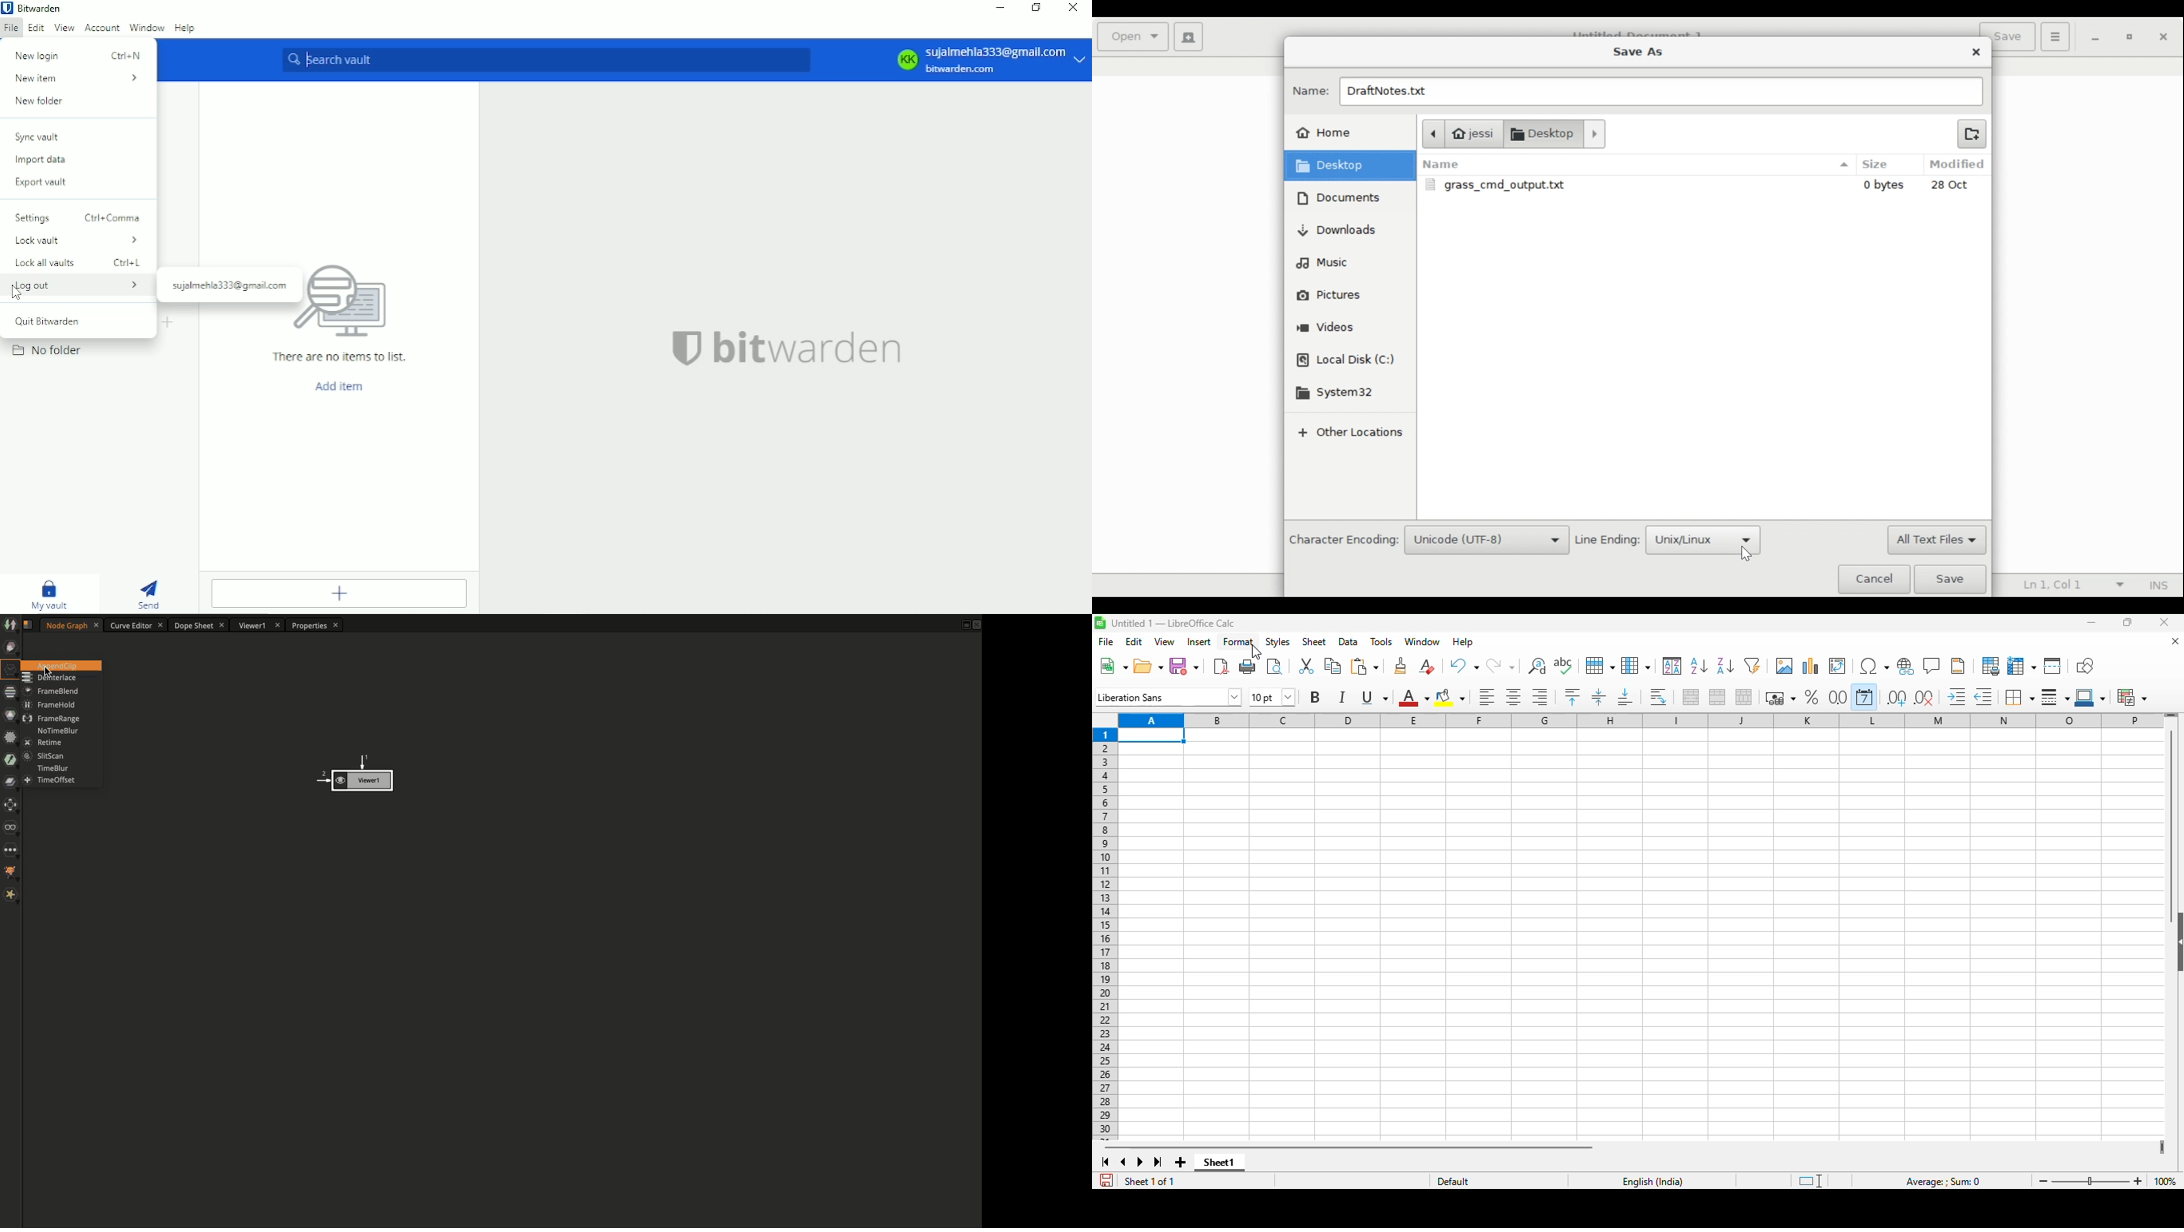 The image size is (2184, 1232). What do you see at coordinates (1257, 652) in the screenshot?
I see `cursor` at bounding box center [1257, 652].